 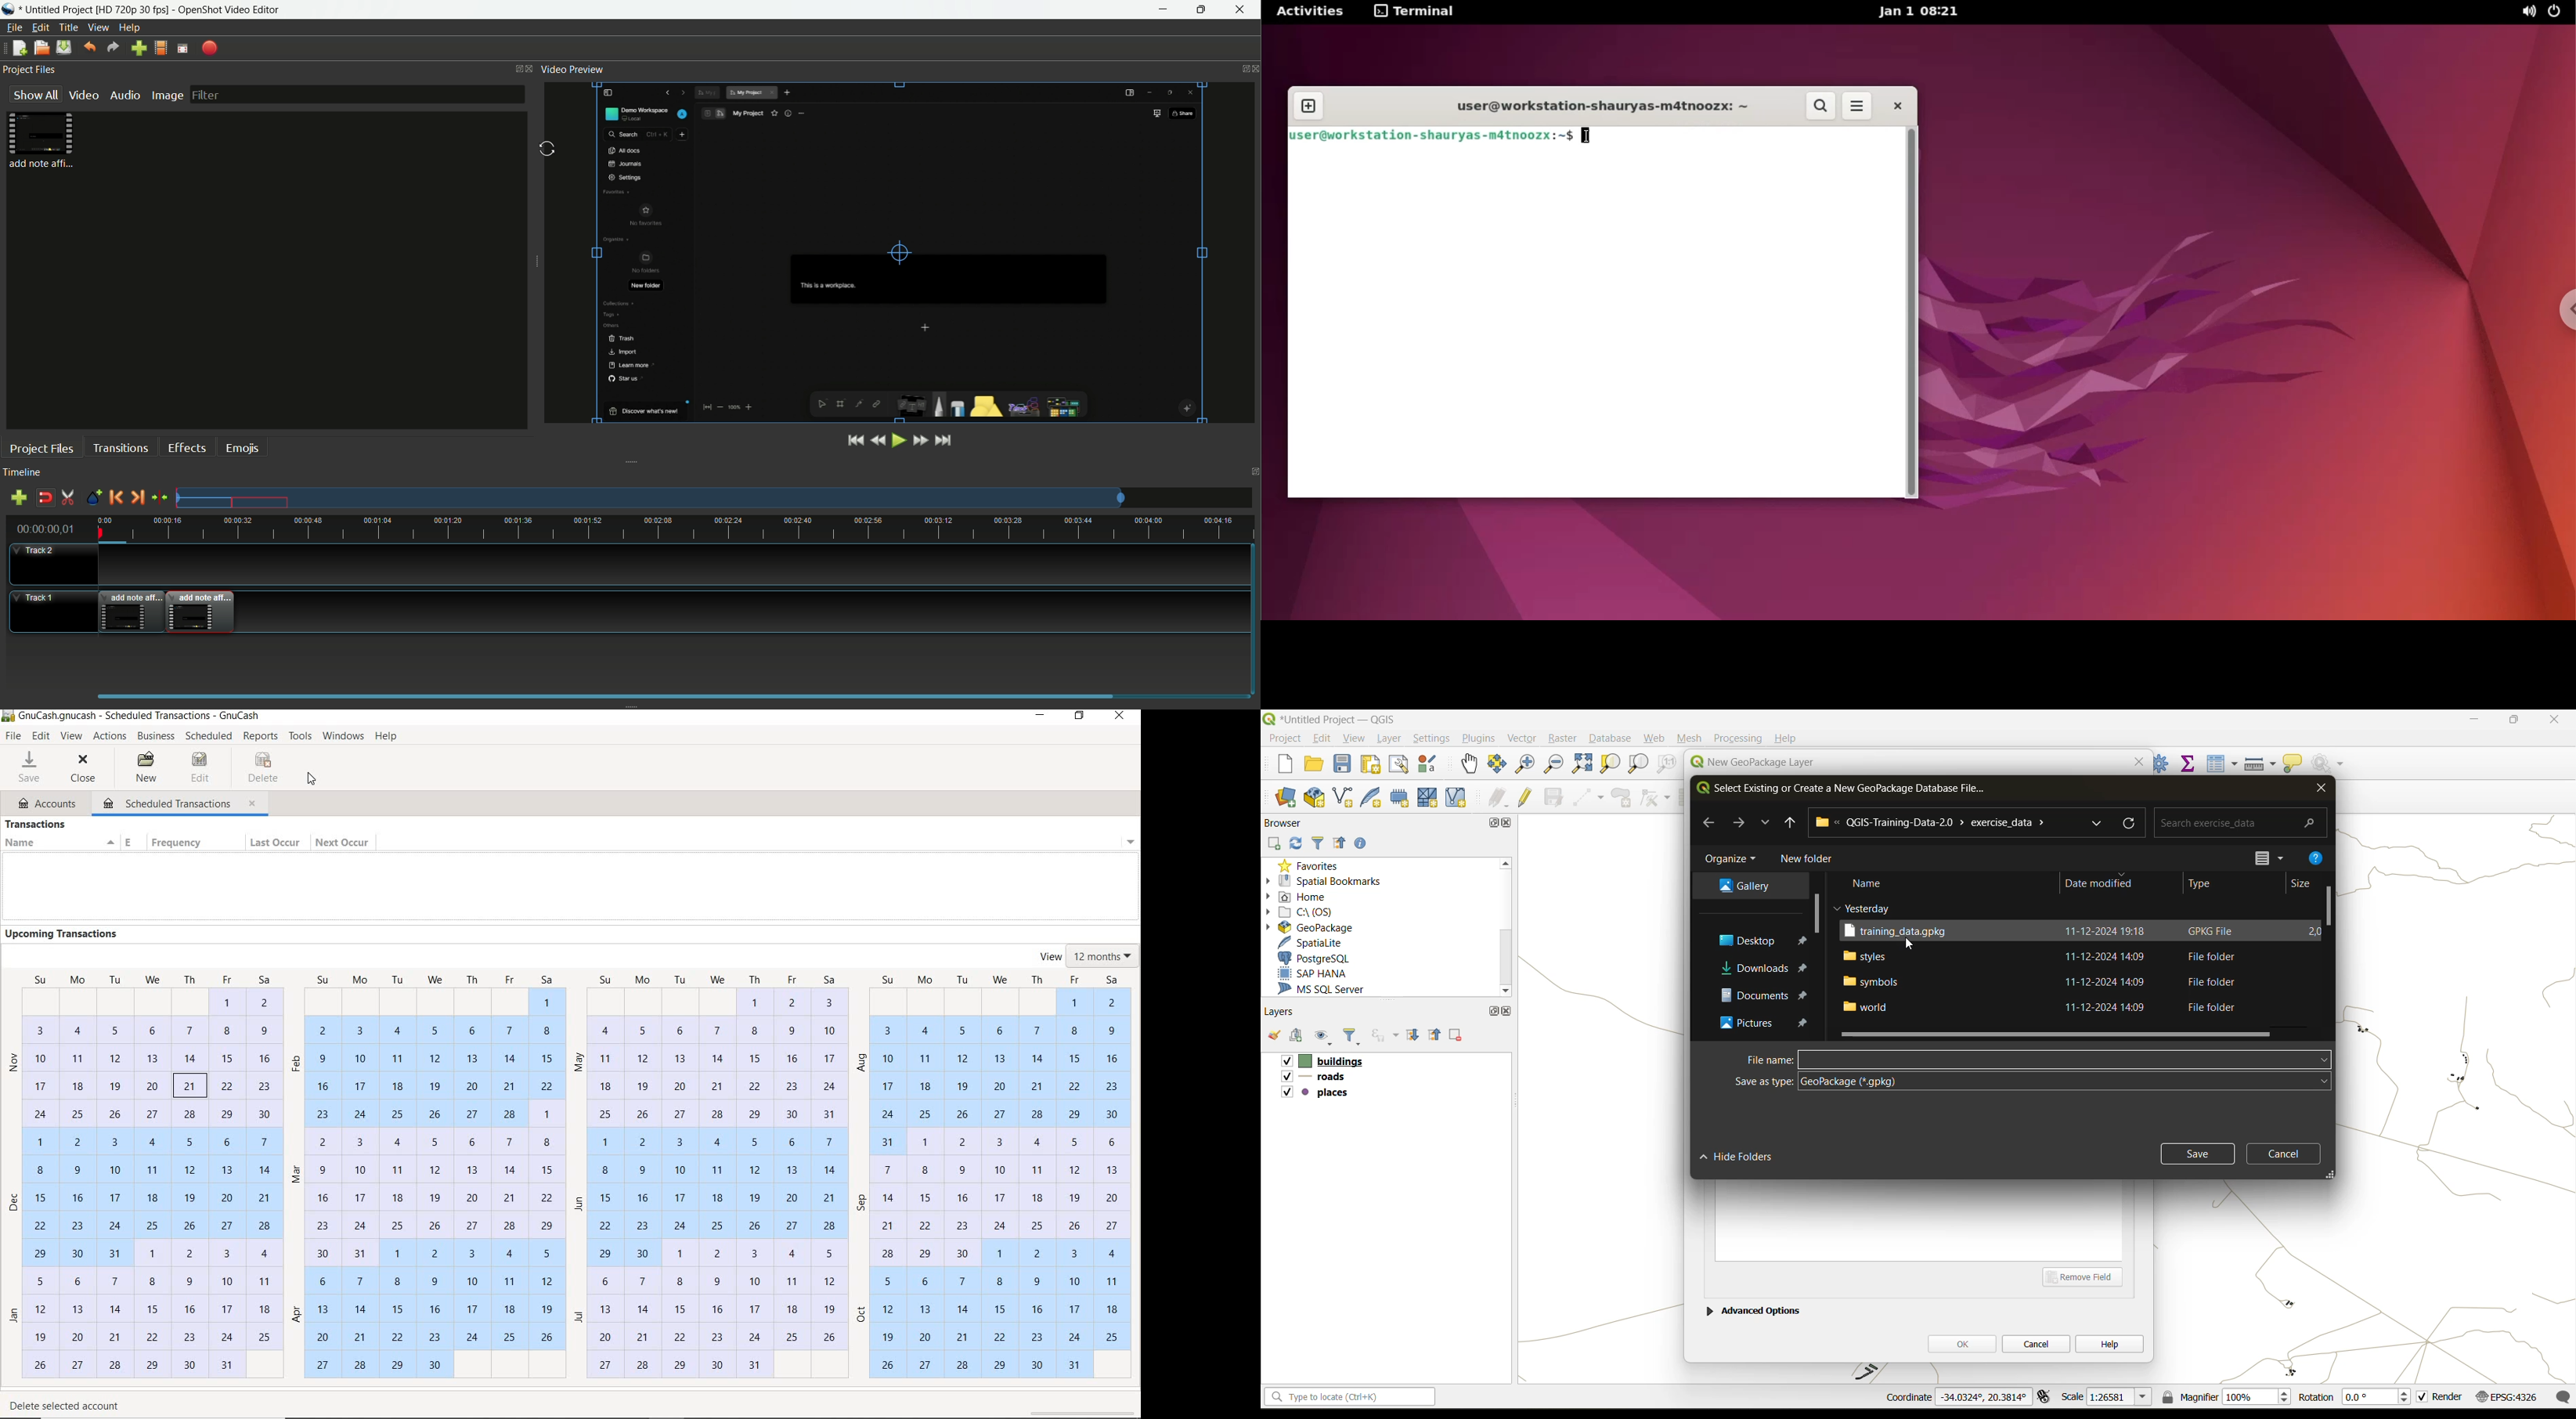 What do you see at coordinates (262, 770) in the screenshot?
I see `DELETE` at bounding box center [262, 770].